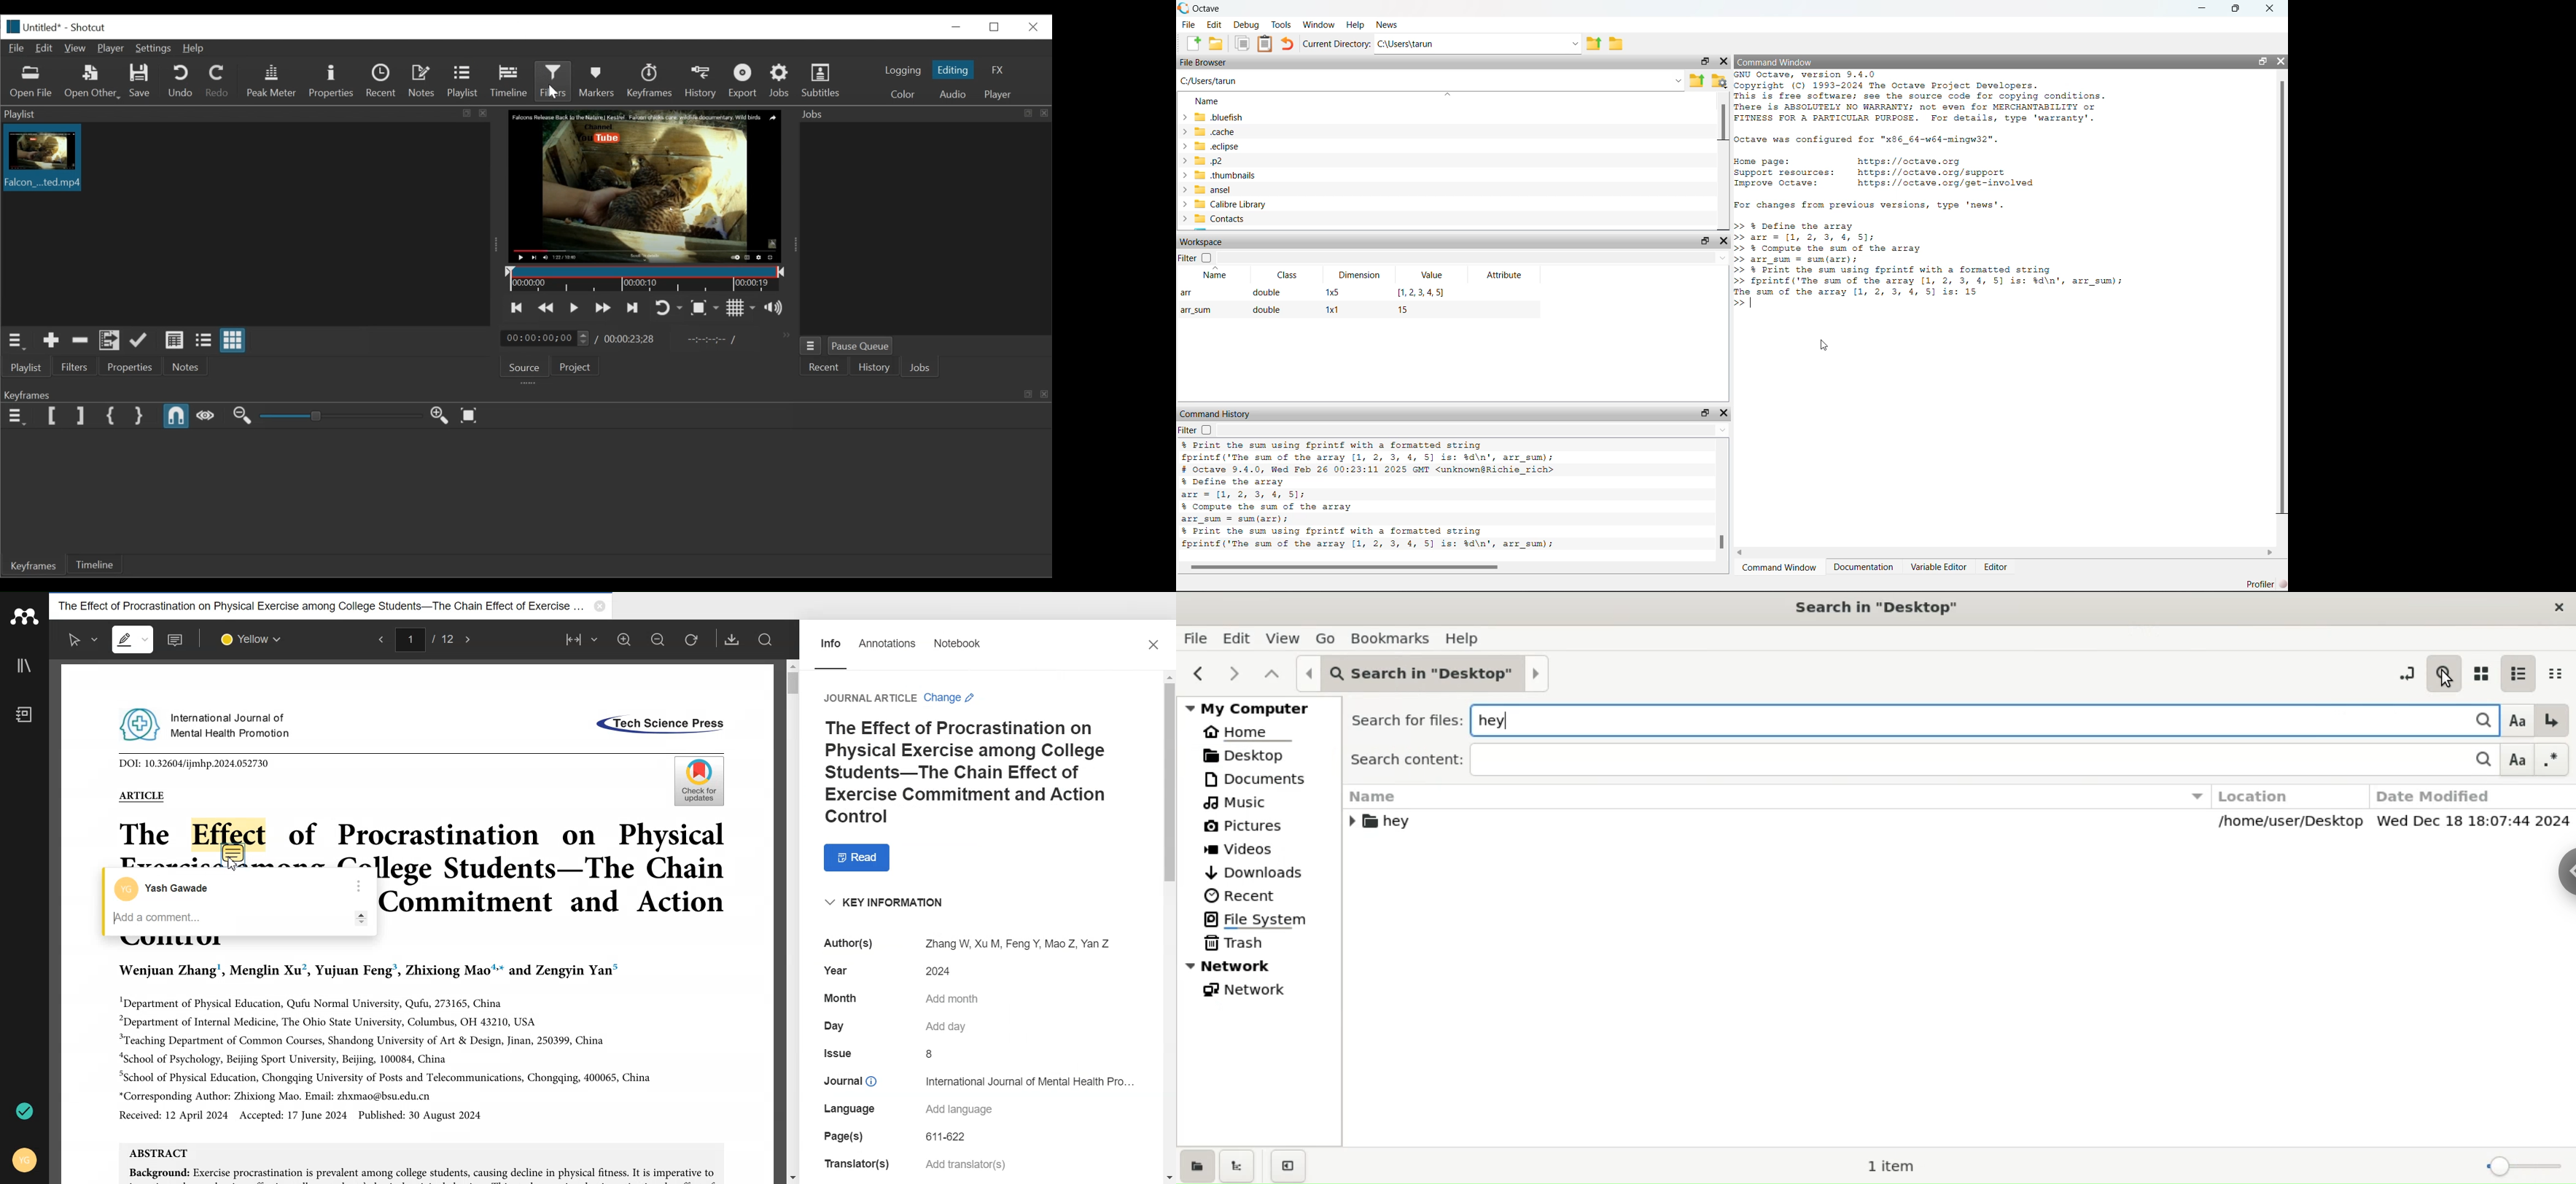  I want to click on Close, so click(598, 606).